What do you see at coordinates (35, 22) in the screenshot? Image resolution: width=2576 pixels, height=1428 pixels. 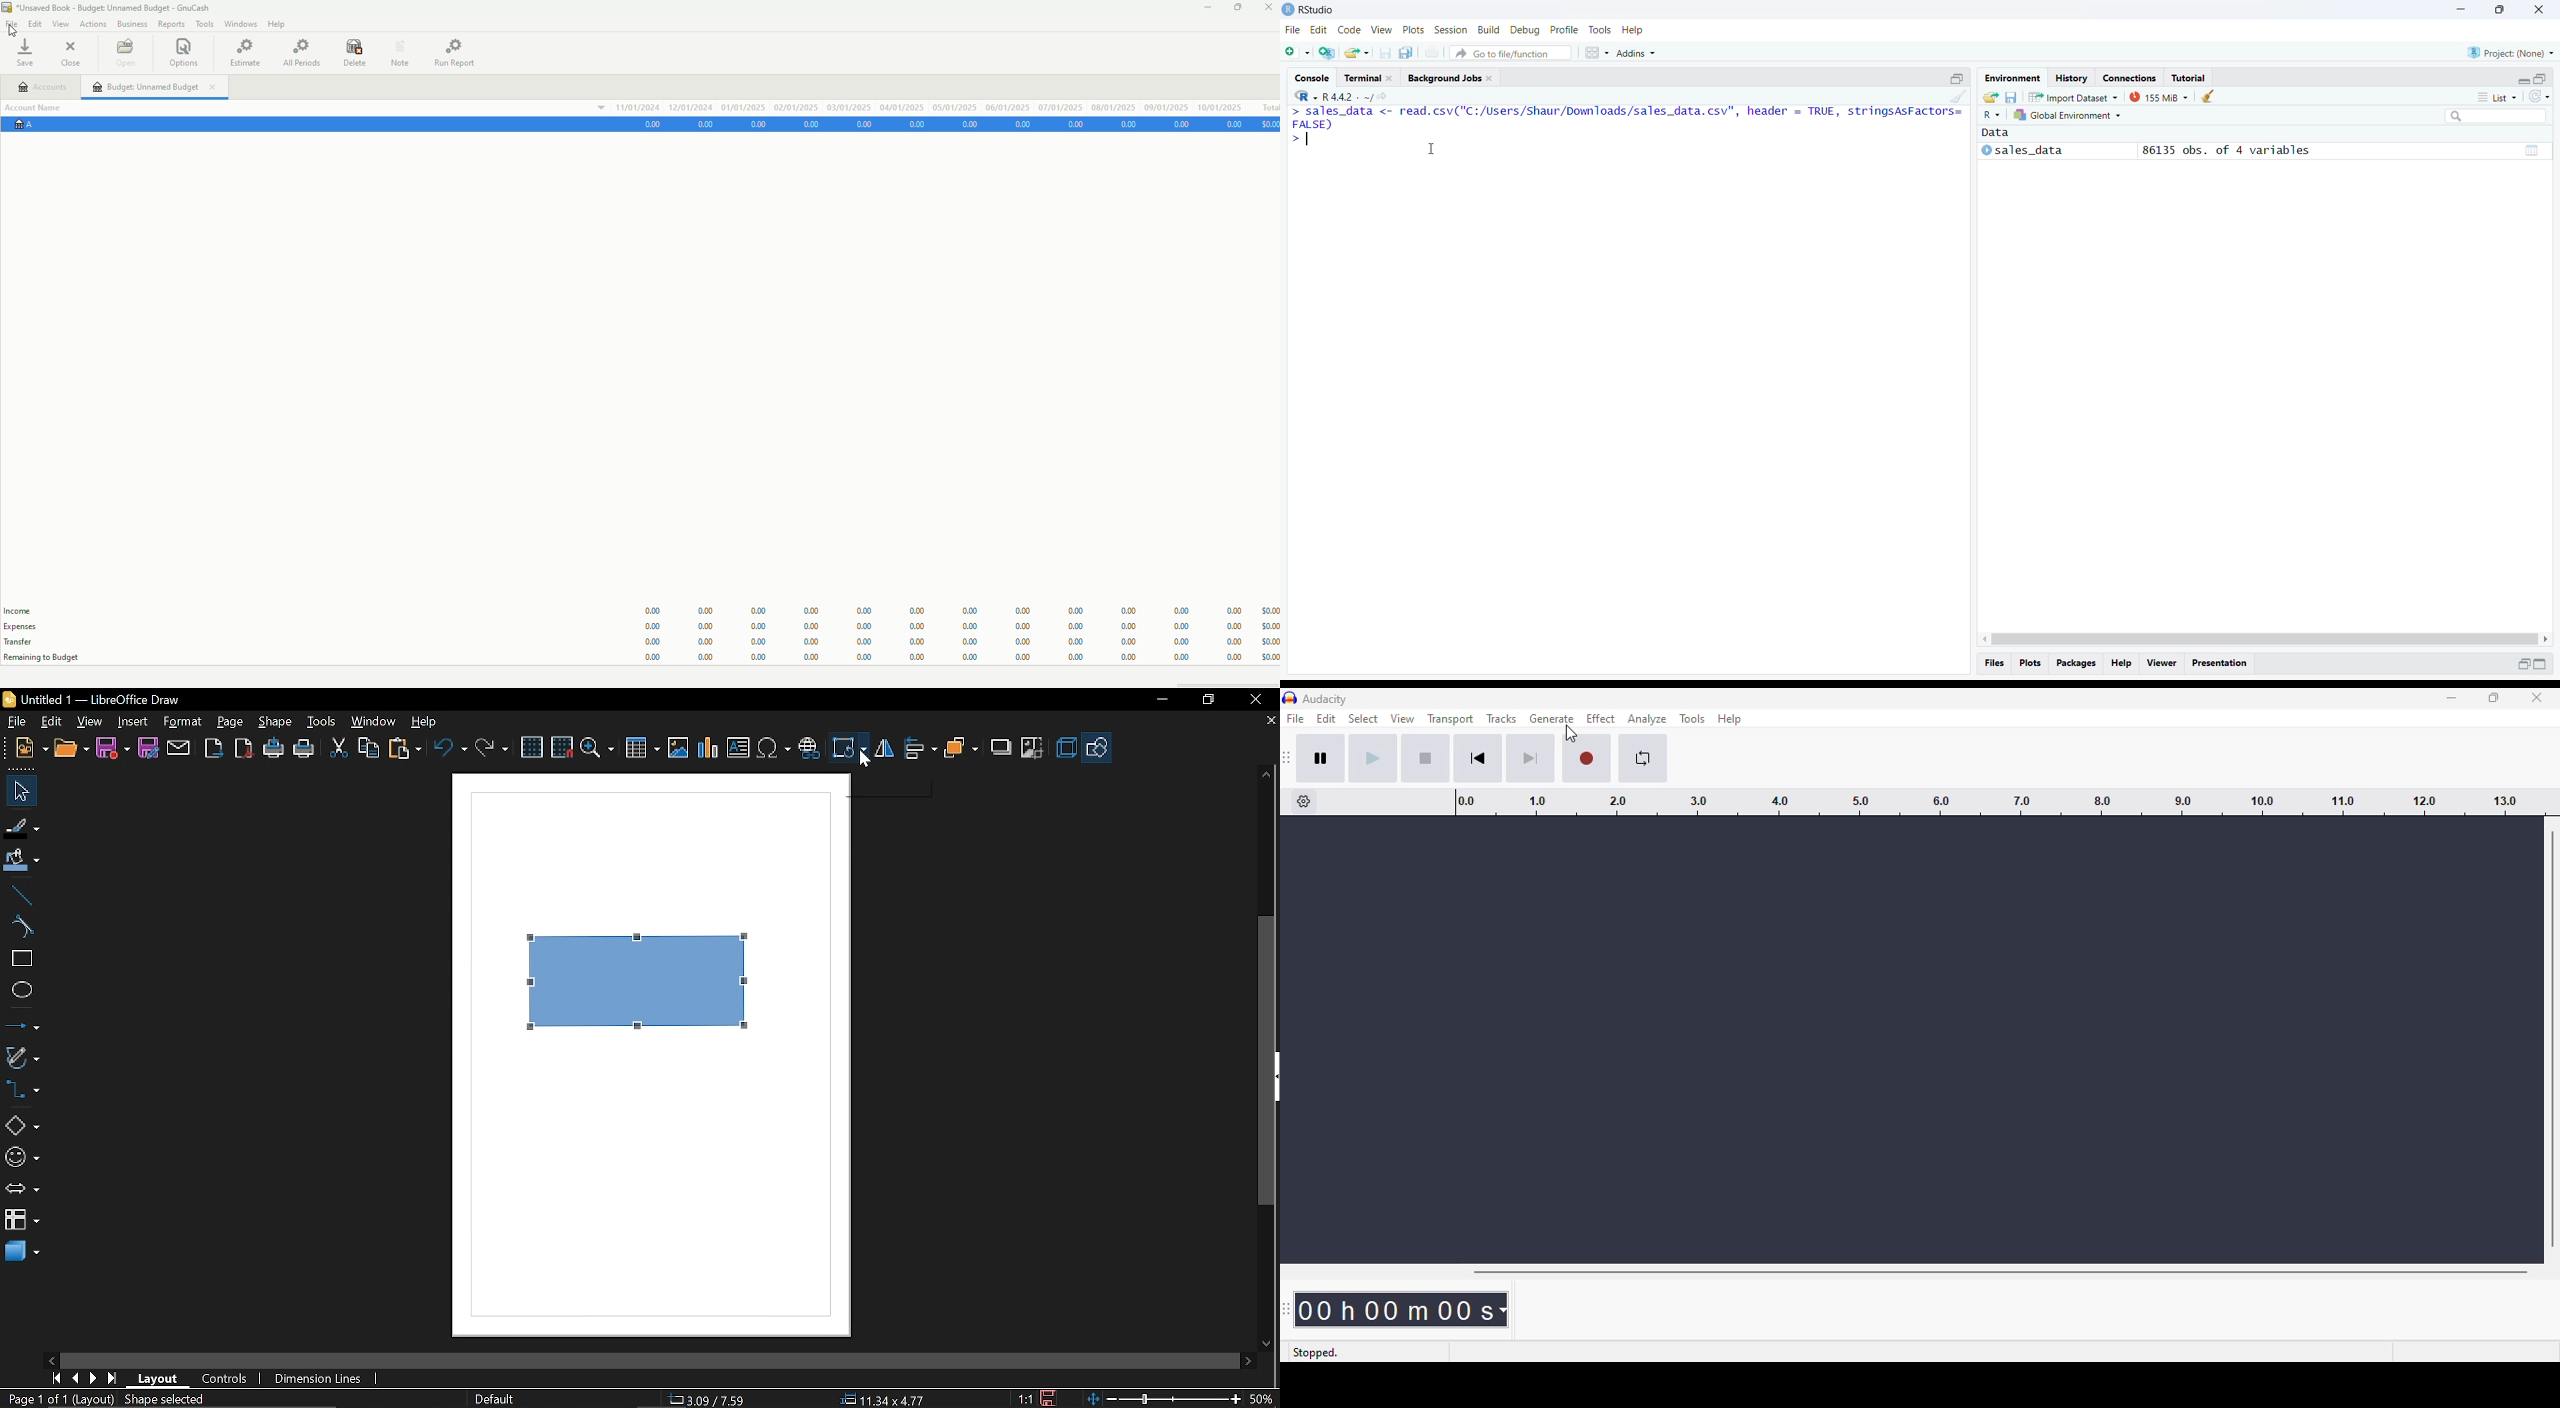 I see `Edit` at bounding box center [35, 22].